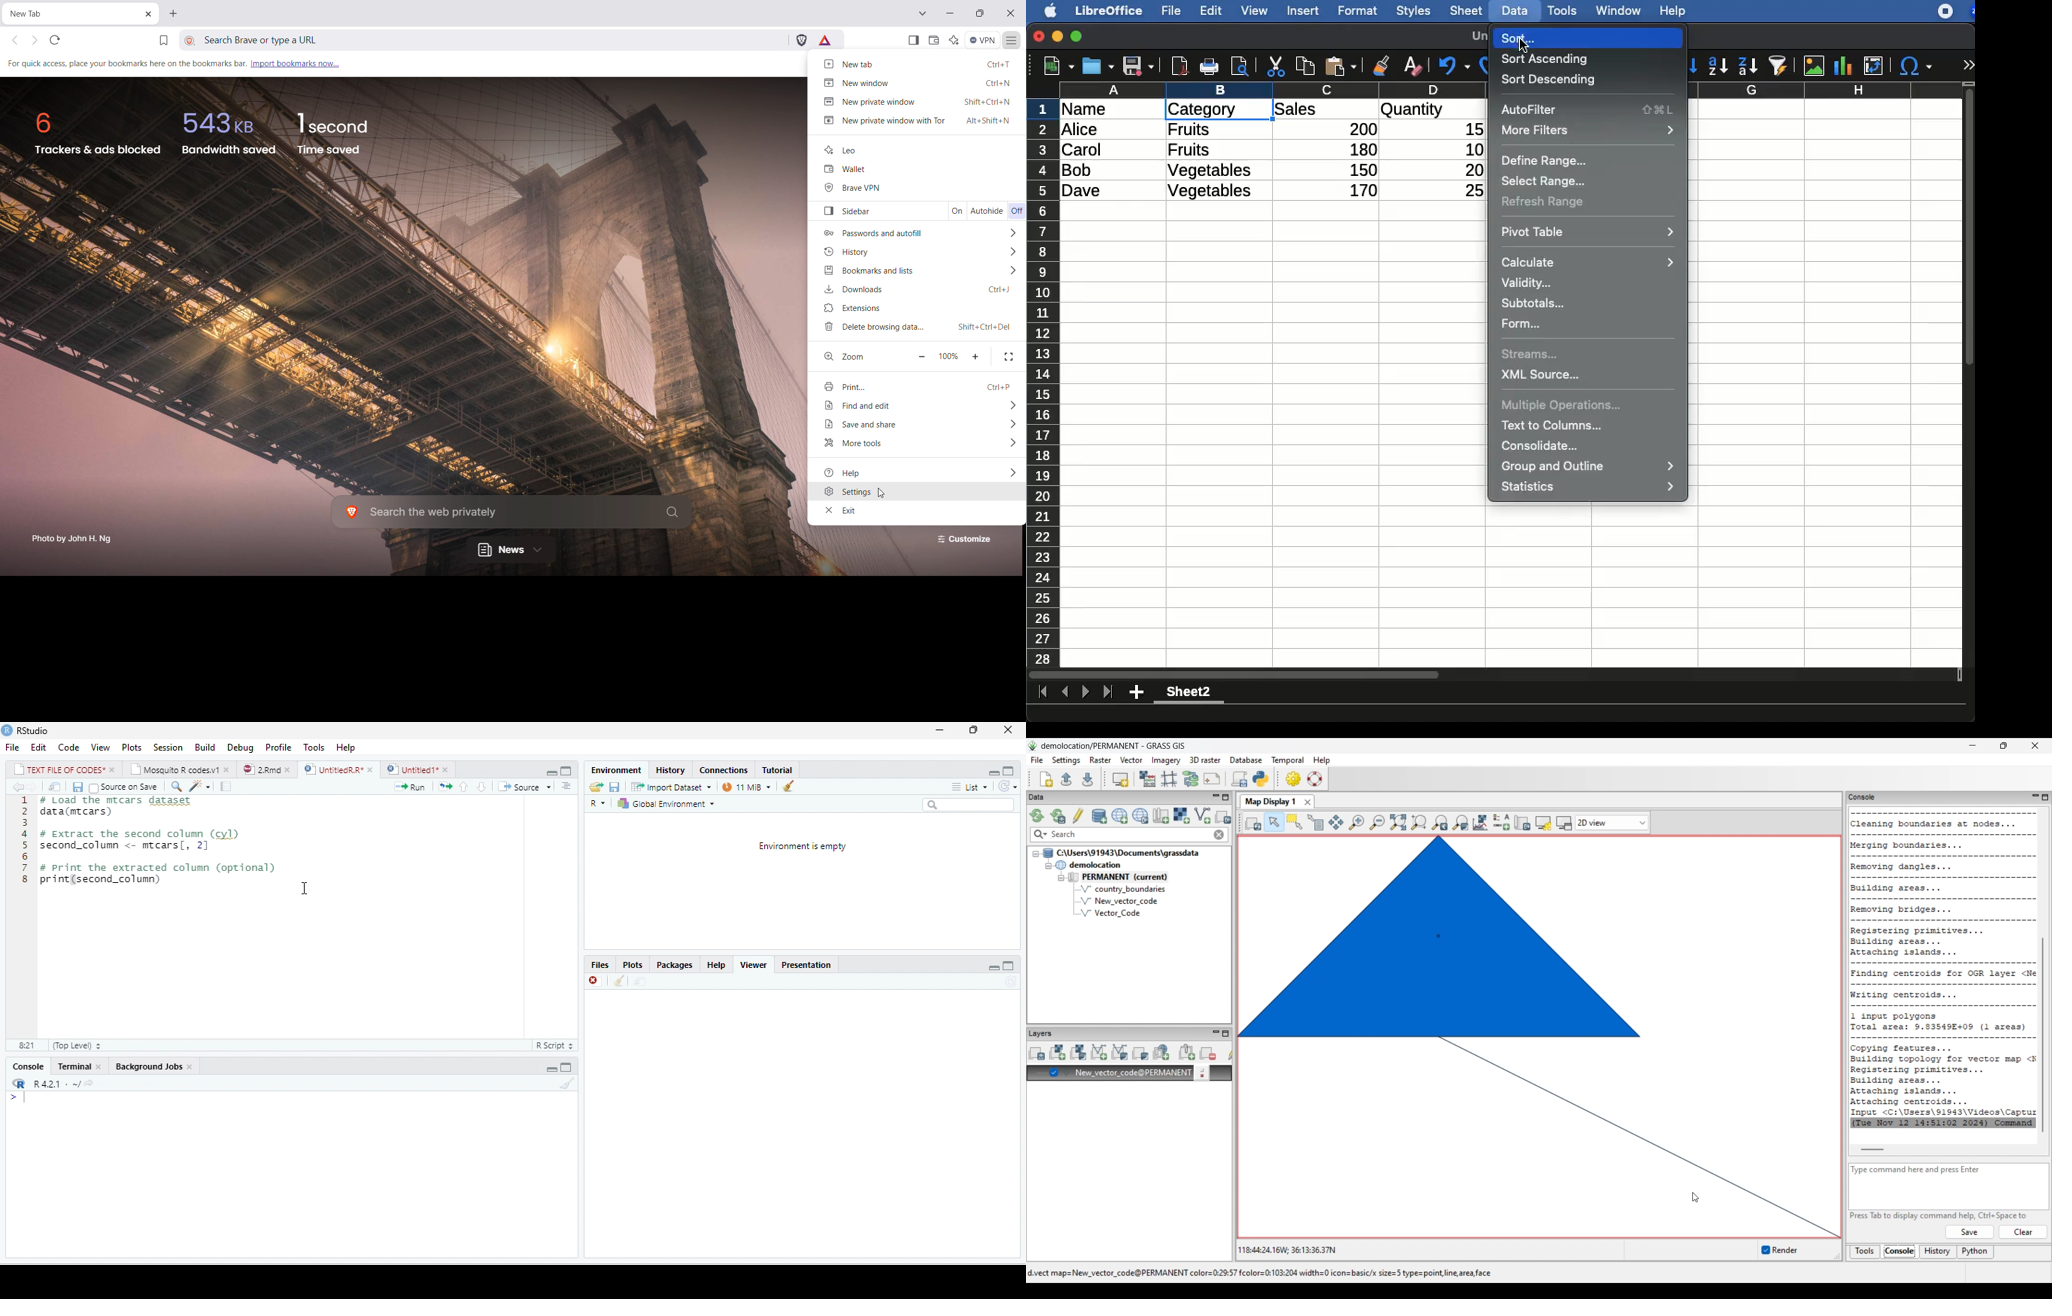 The image size is (2072, 1316). I want to click on next, so click(35, 787).